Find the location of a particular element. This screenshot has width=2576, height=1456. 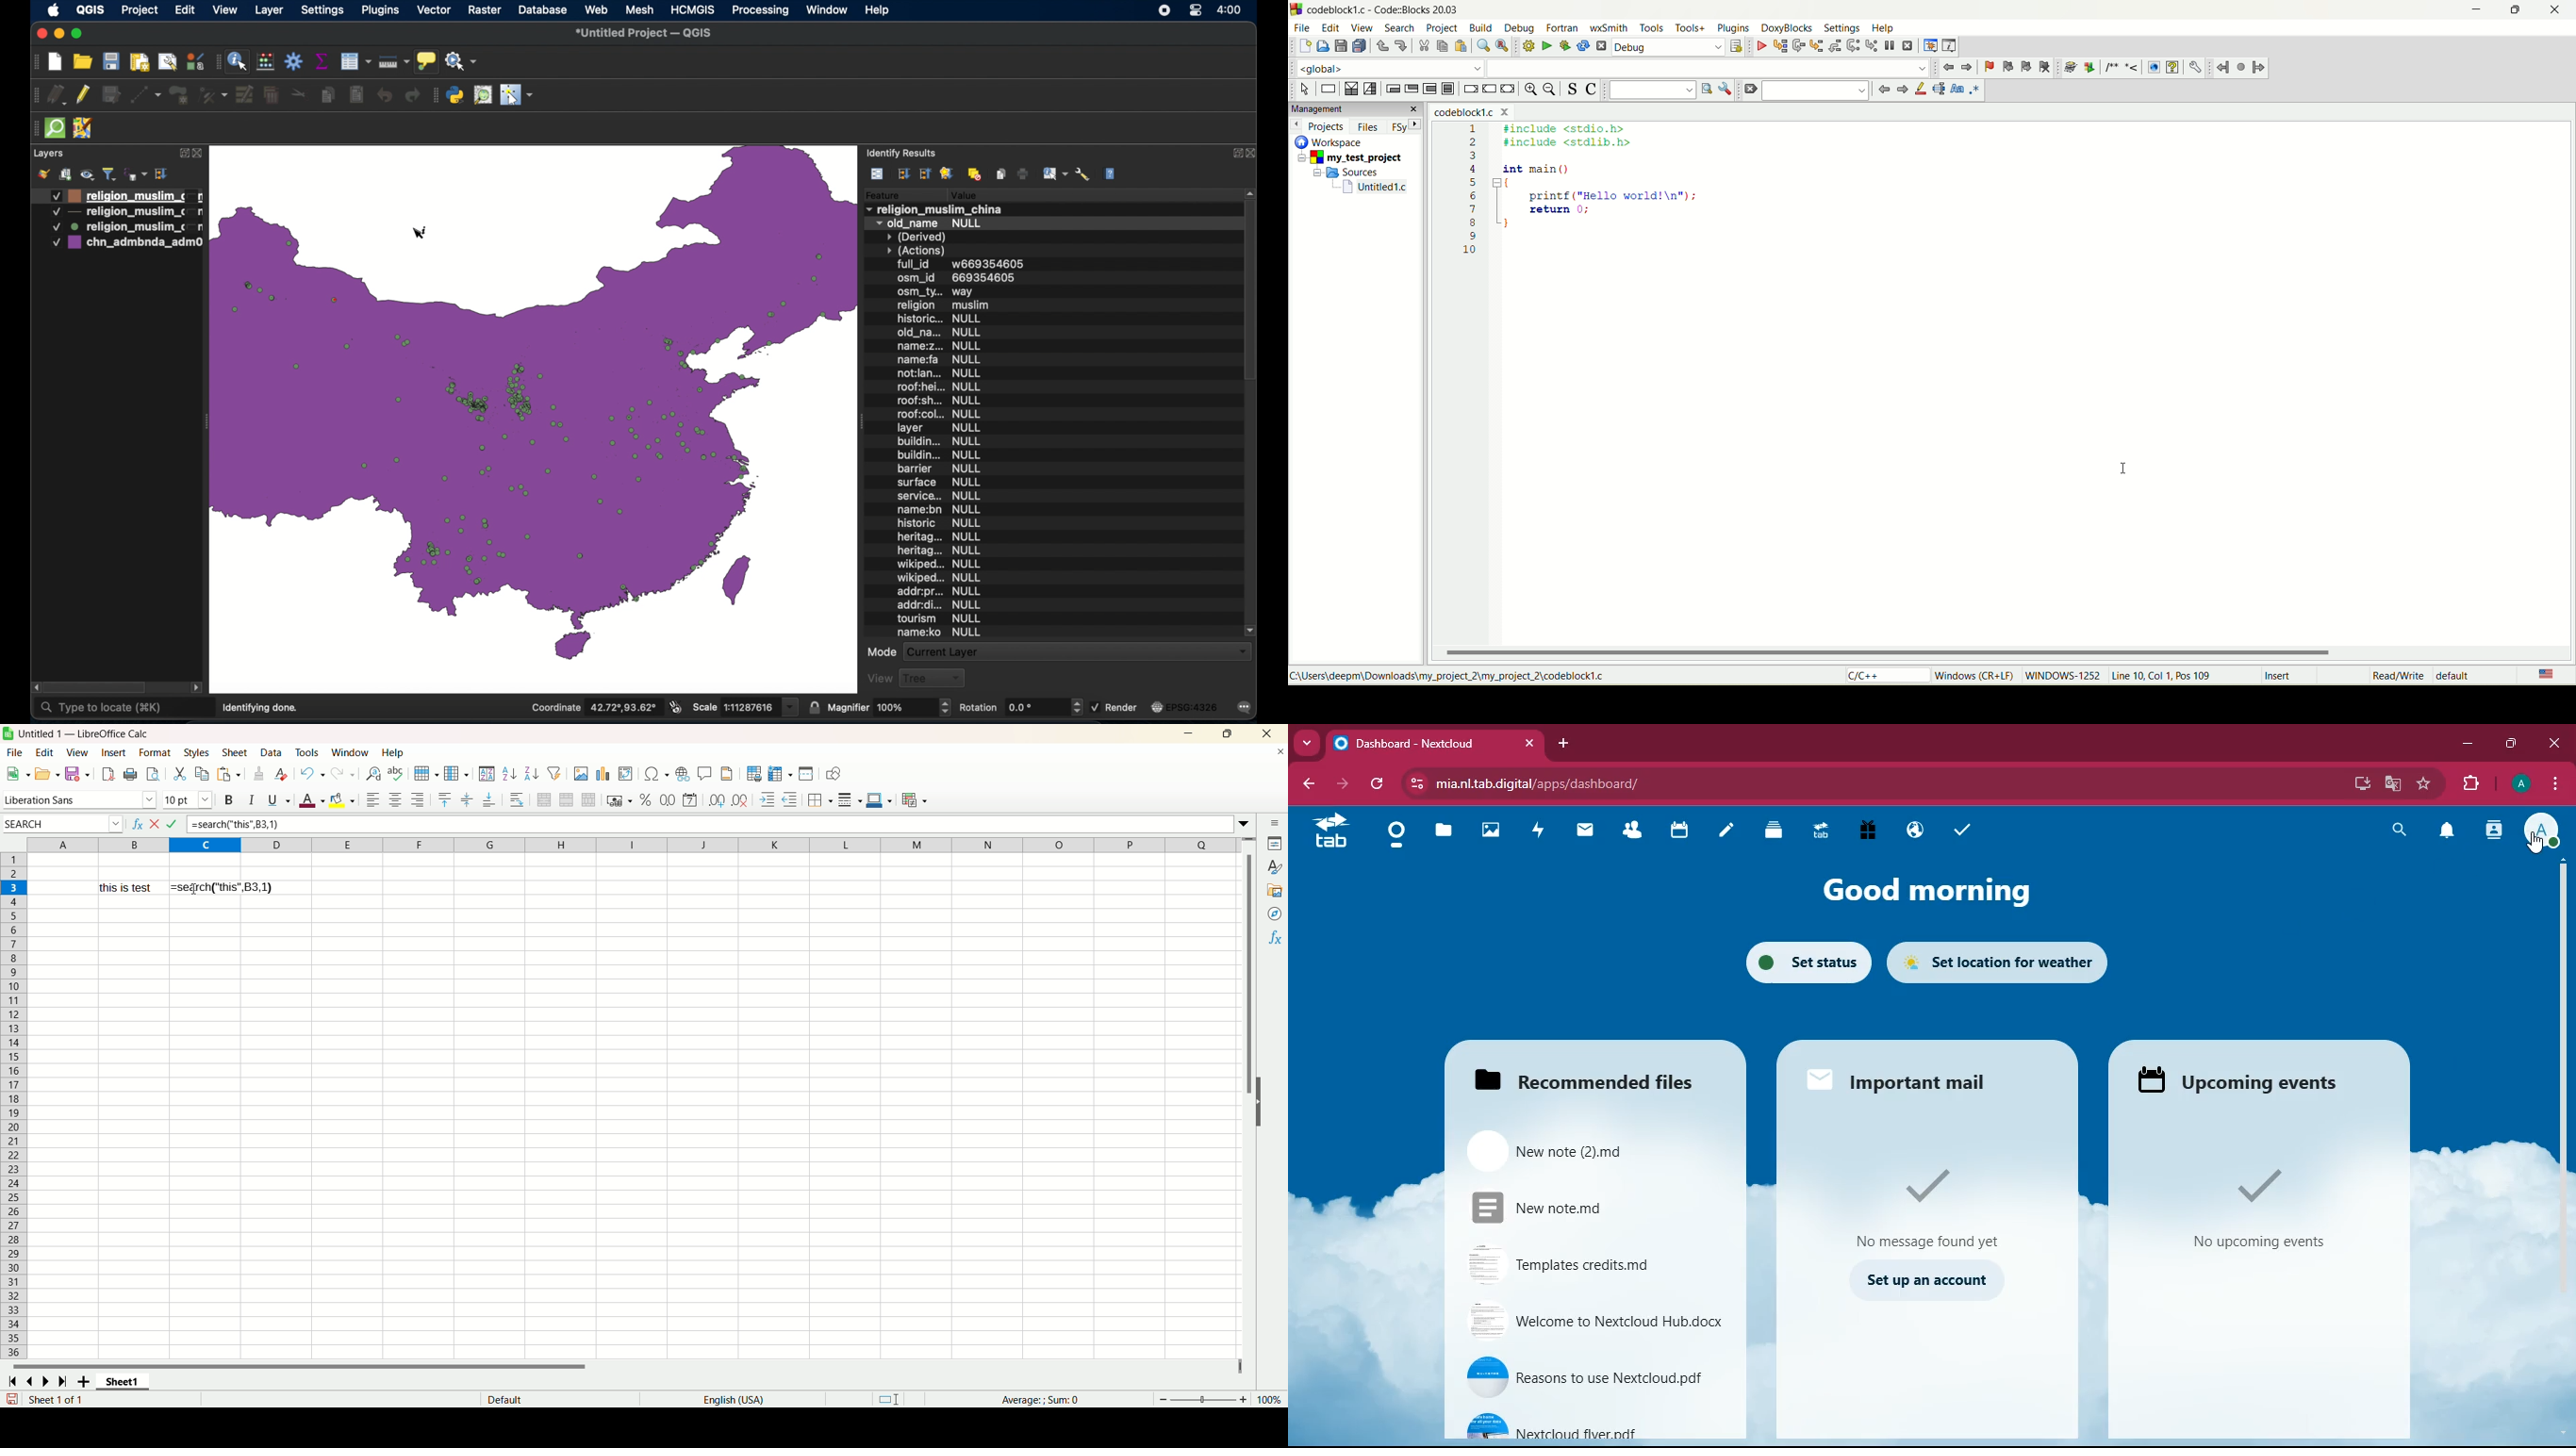

logo is located at coordinates (1296, 9).